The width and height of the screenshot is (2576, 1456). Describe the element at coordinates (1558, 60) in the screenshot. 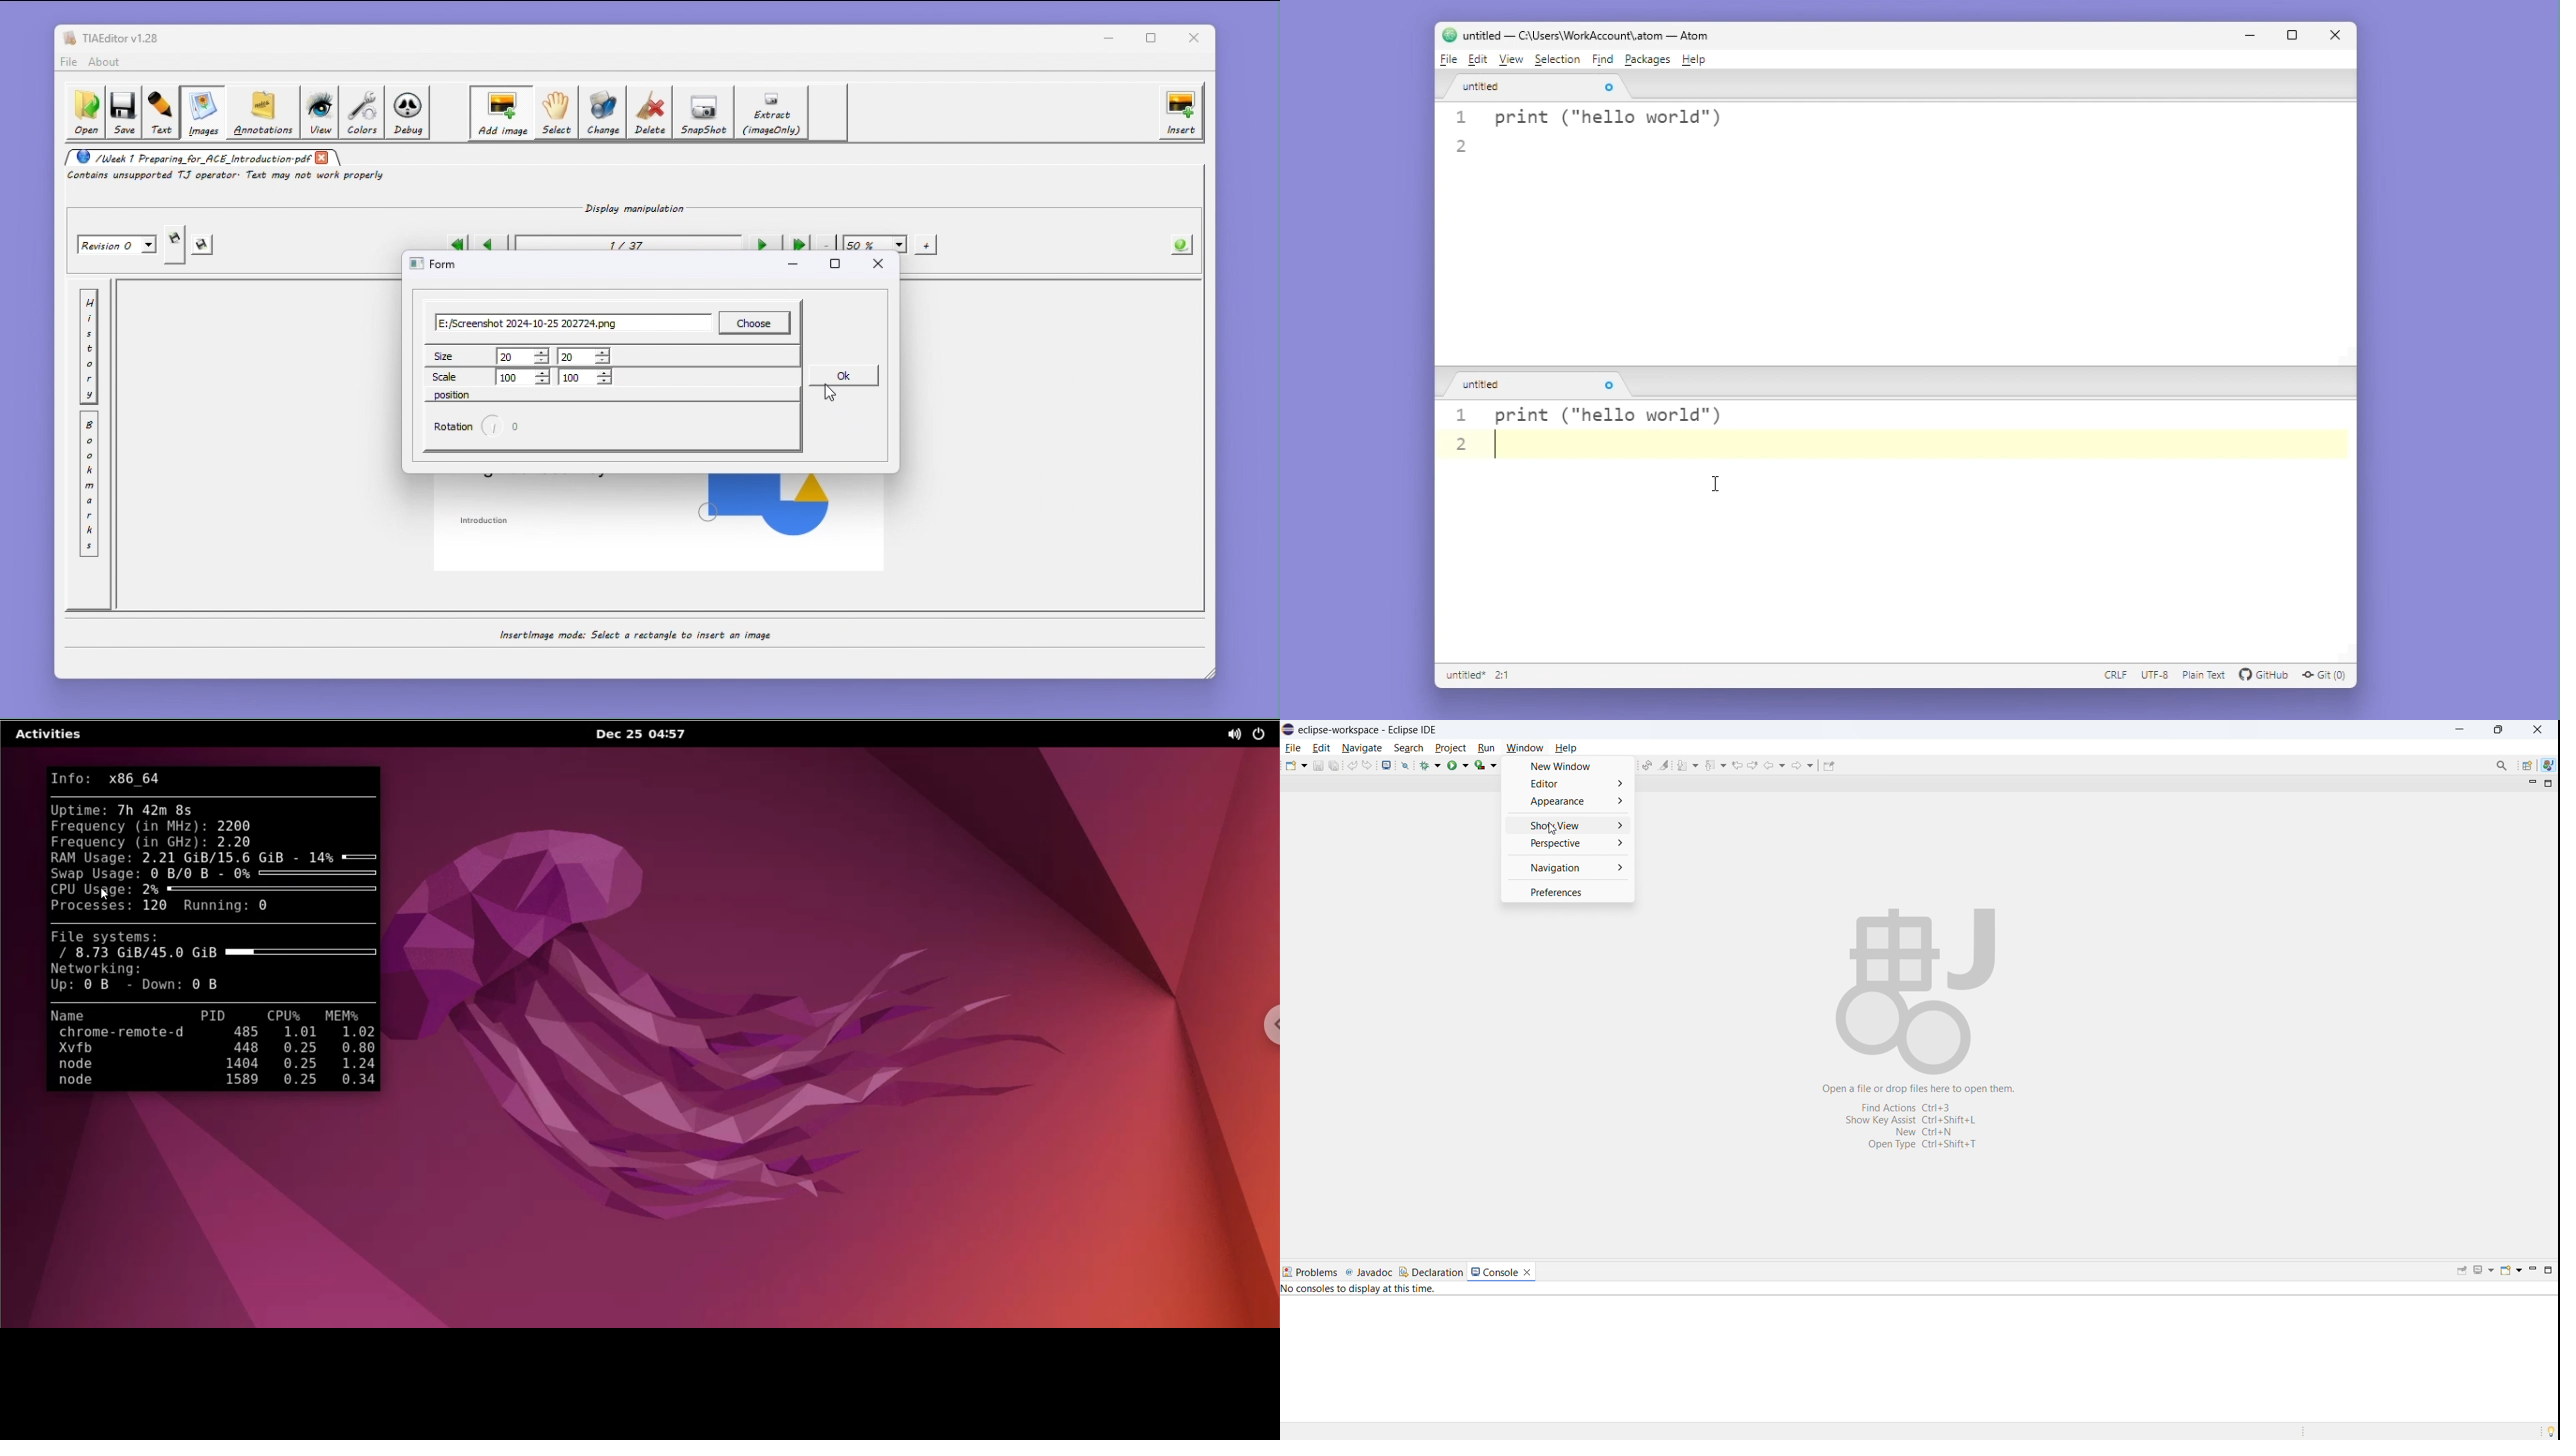

I see `Selection` at that location.